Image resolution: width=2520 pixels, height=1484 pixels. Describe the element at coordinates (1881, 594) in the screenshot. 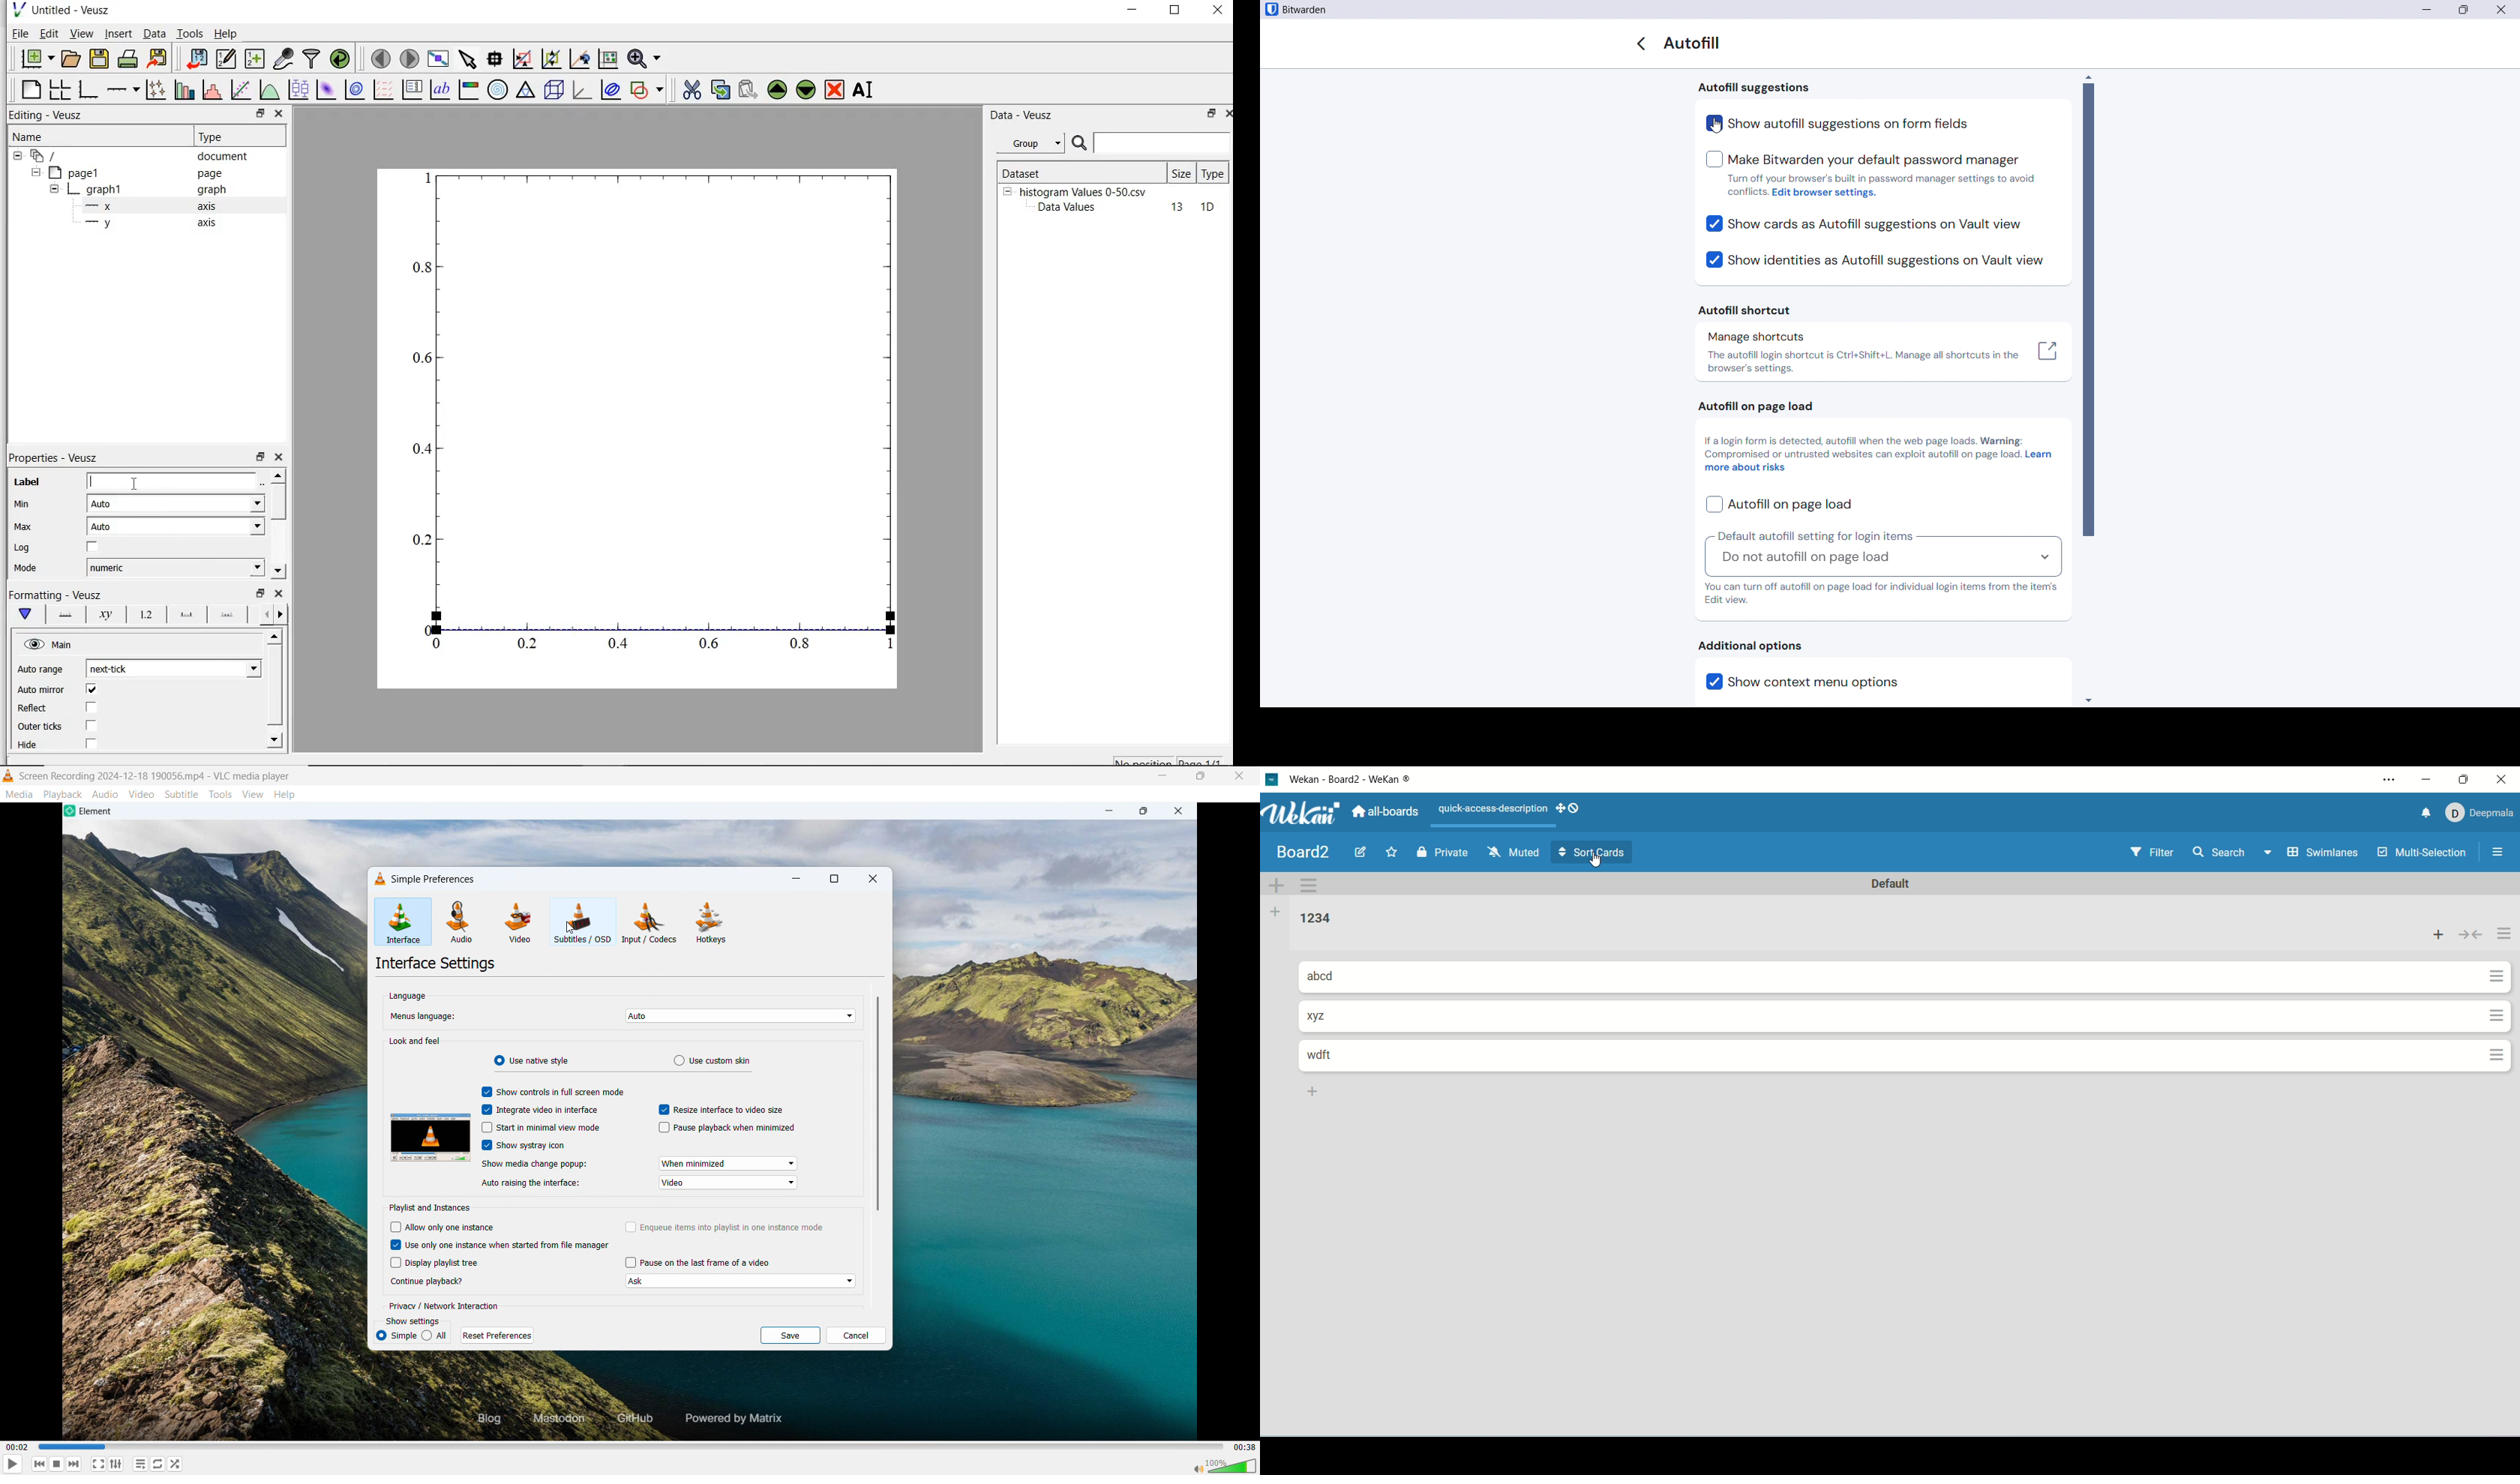

I see `You can turn off auto fill on page load for individual login items from the items edit view` at that location.